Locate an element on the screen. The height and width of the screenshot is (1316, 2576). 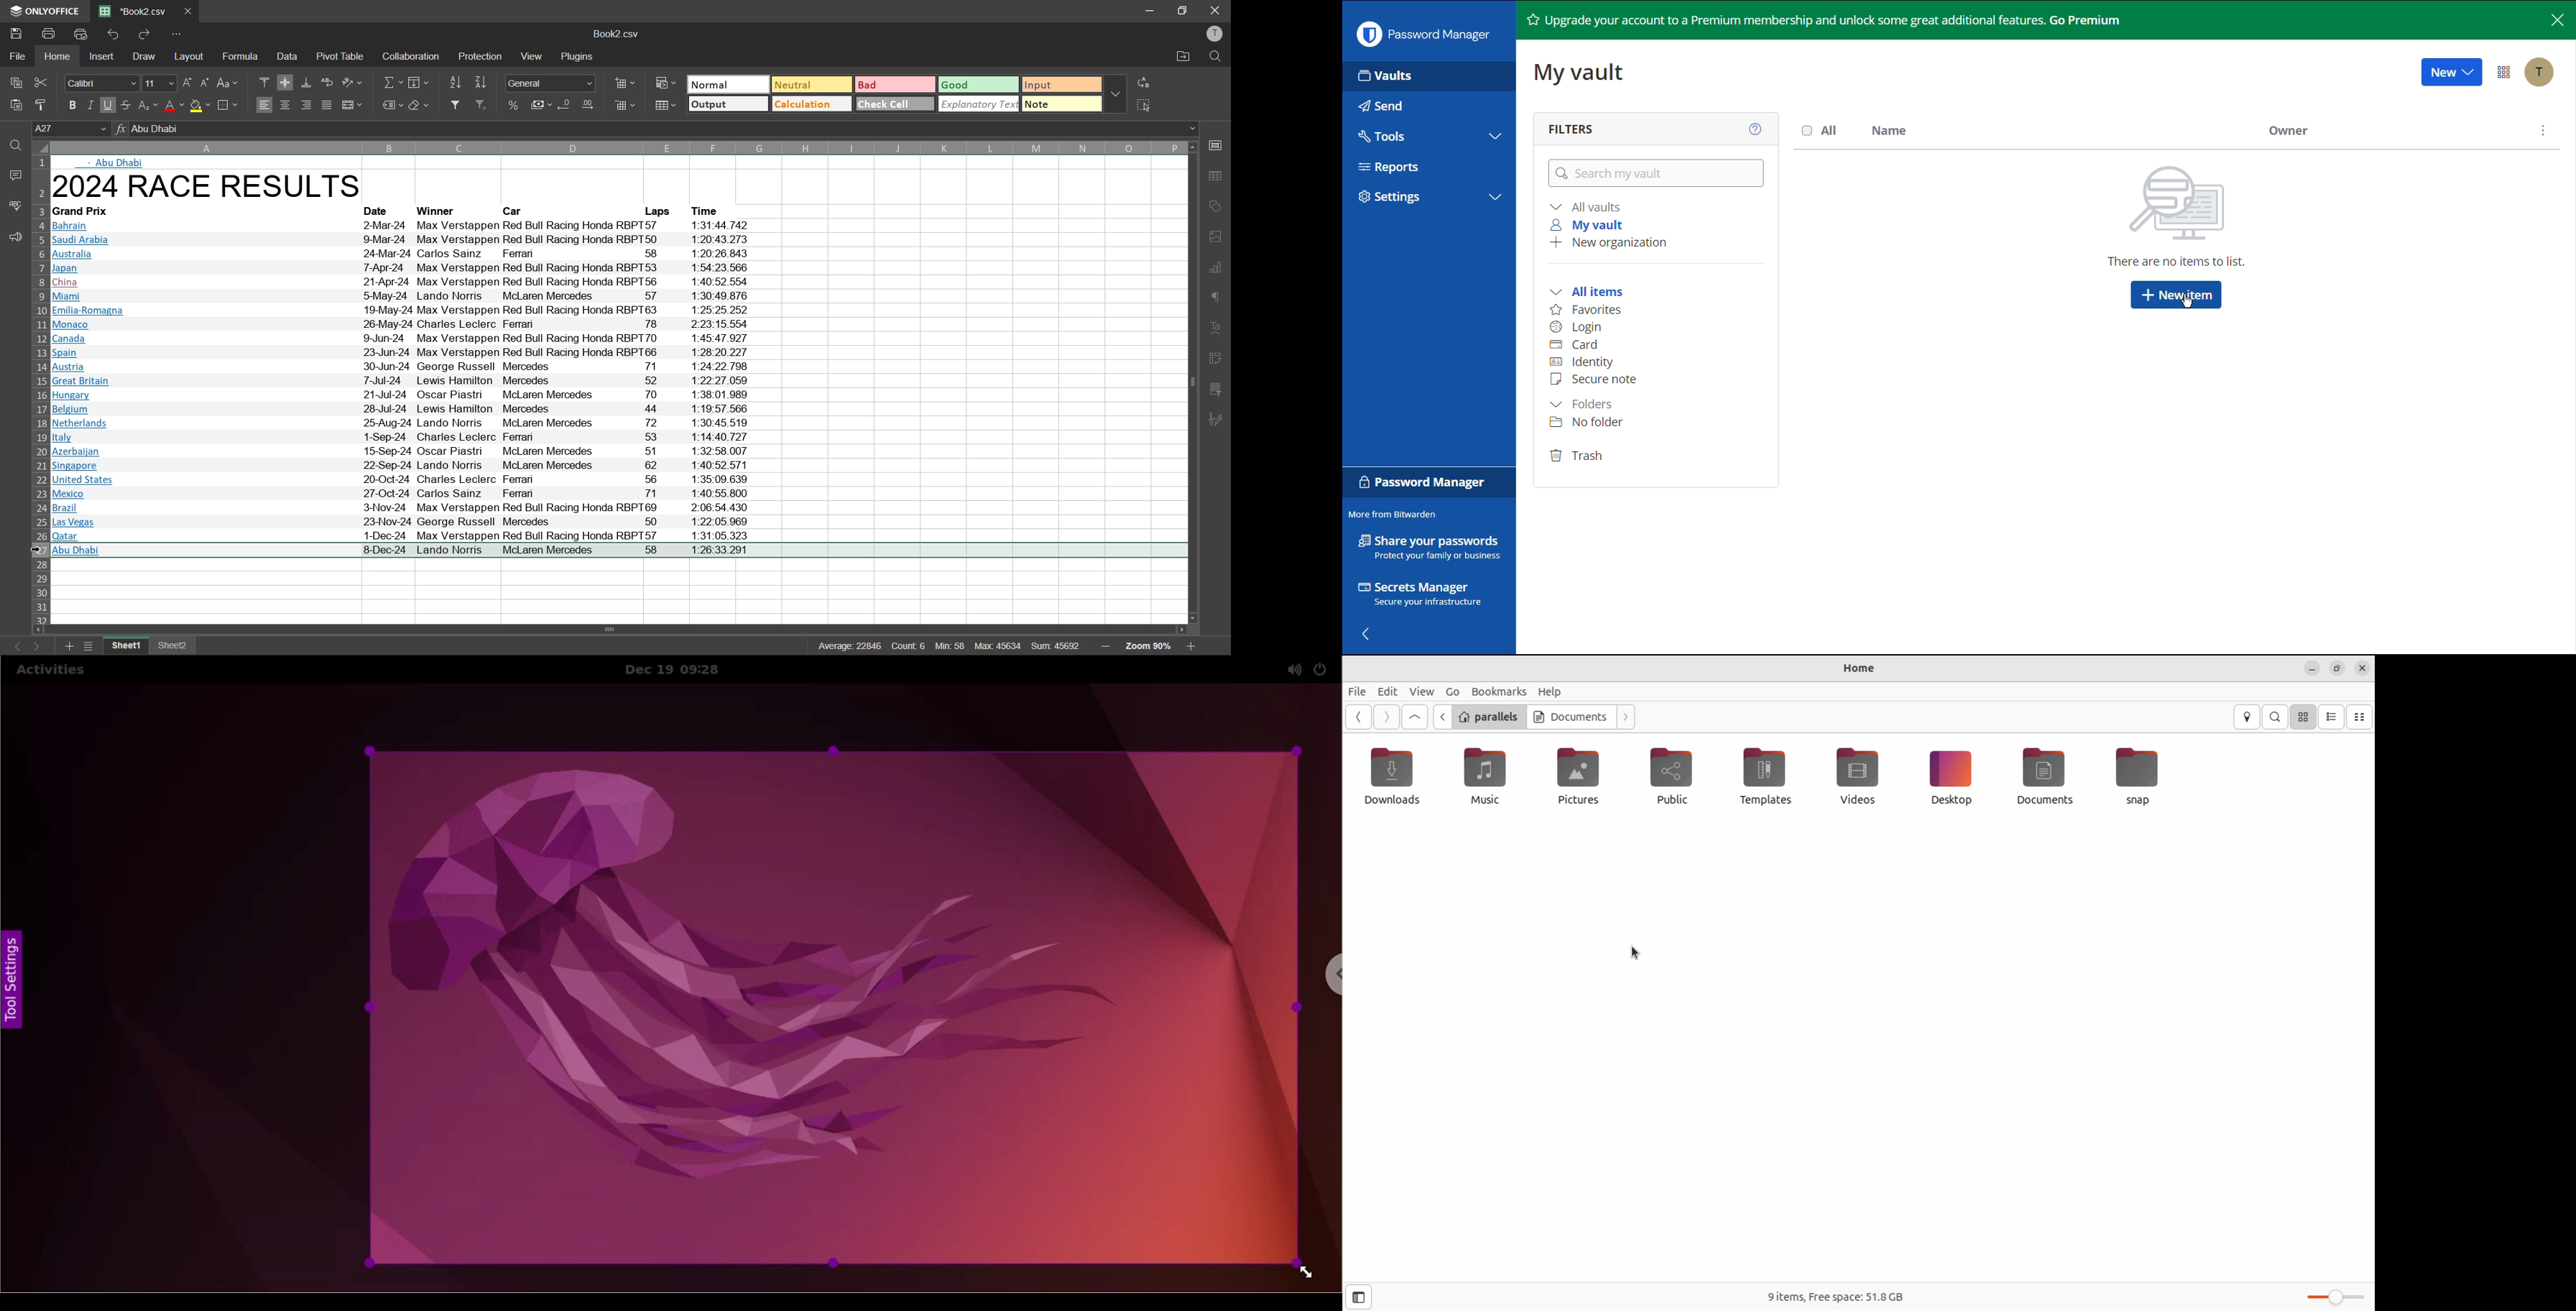
text info is located at coordinates (403, 337).